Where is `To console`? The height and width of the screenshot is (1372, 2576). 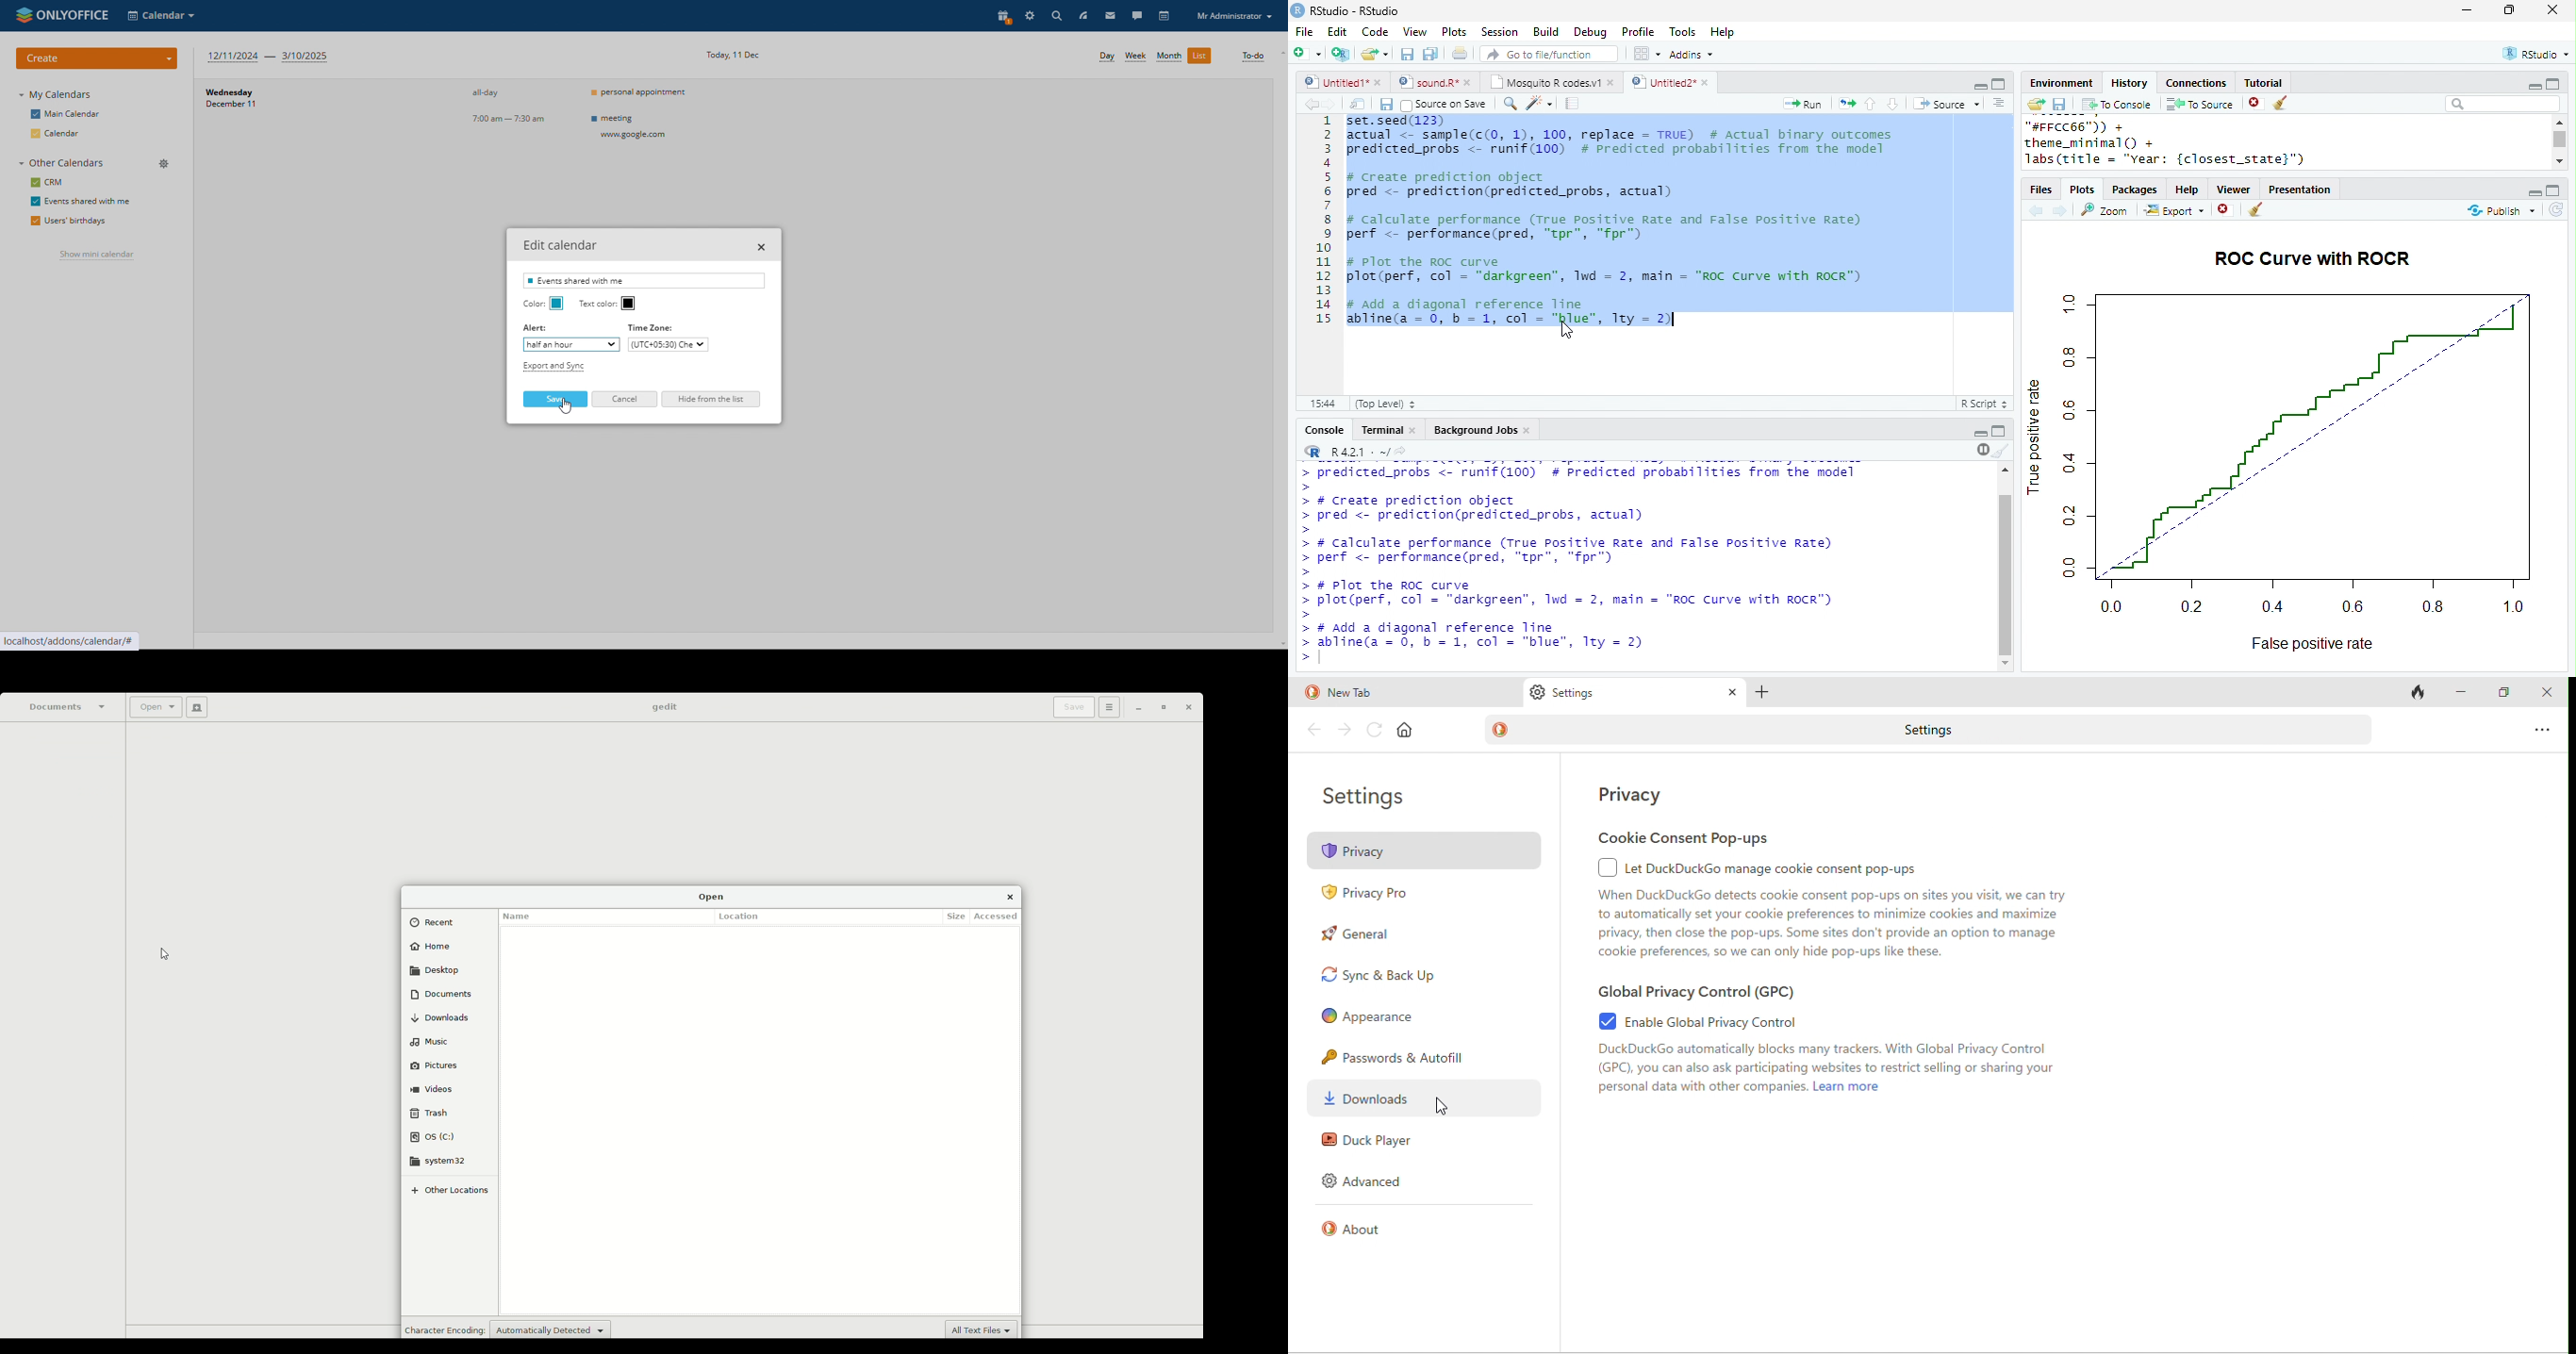
To console is located at coordinates (2117, 105).